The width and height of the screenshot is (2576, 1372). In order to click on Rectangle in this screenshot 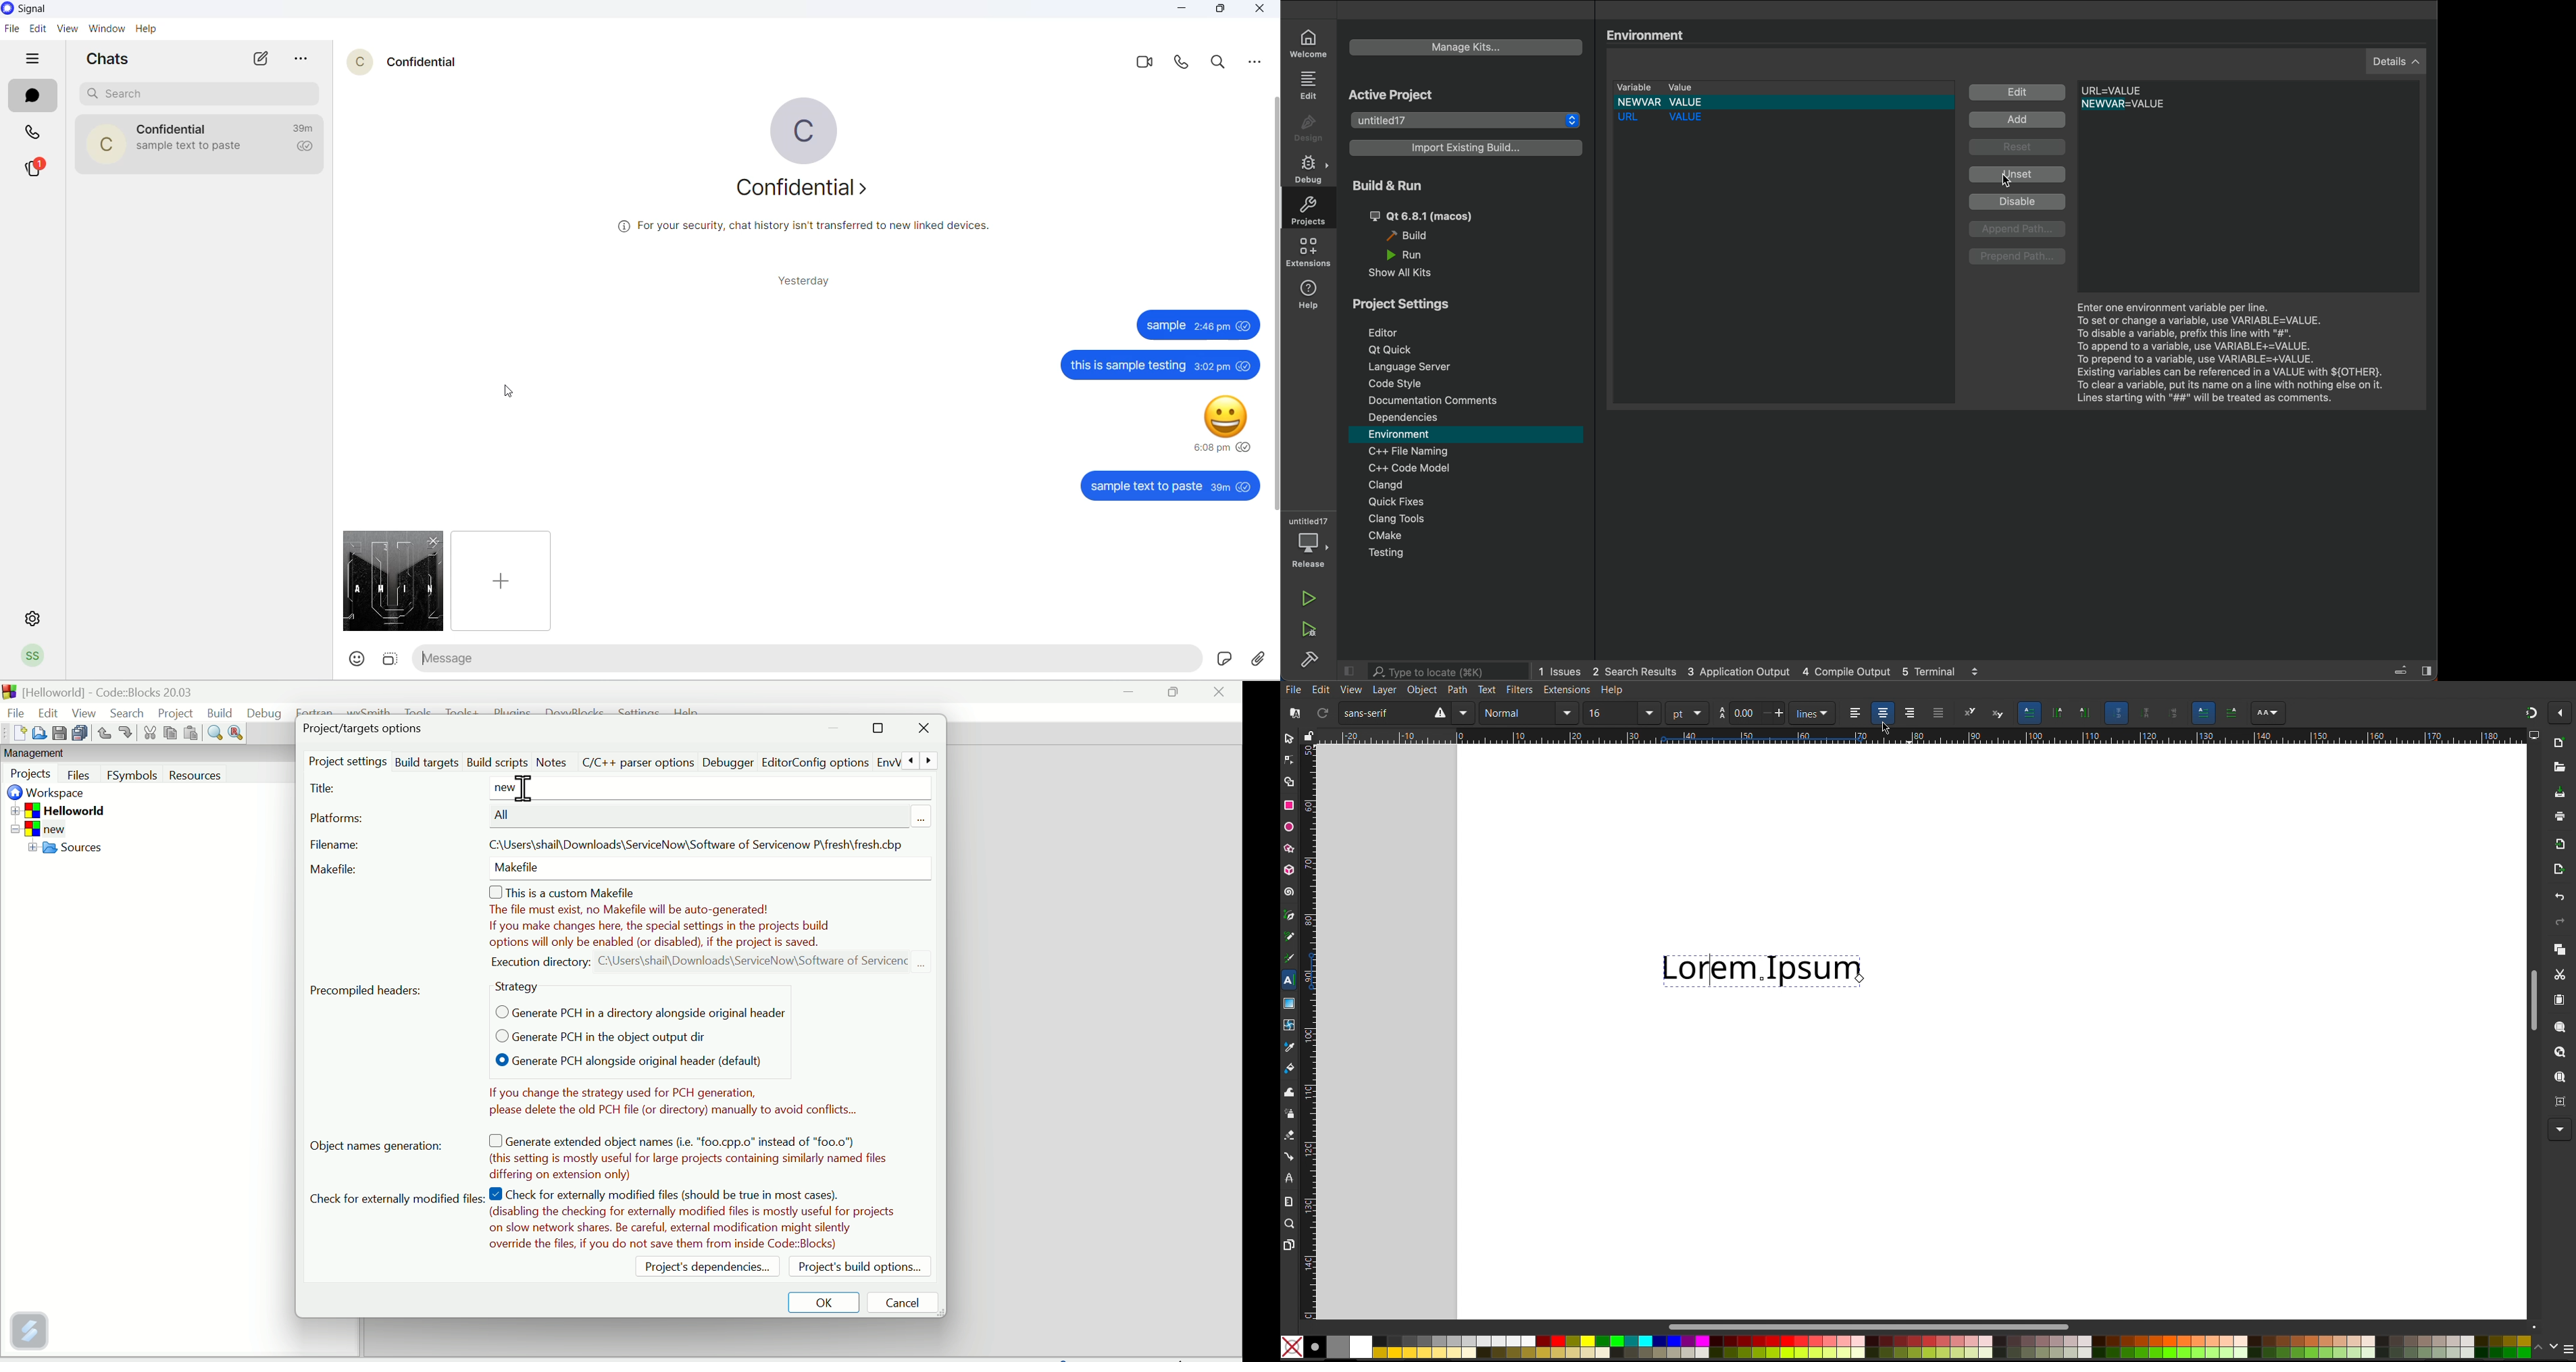, I will do `click(1289, 805)`.